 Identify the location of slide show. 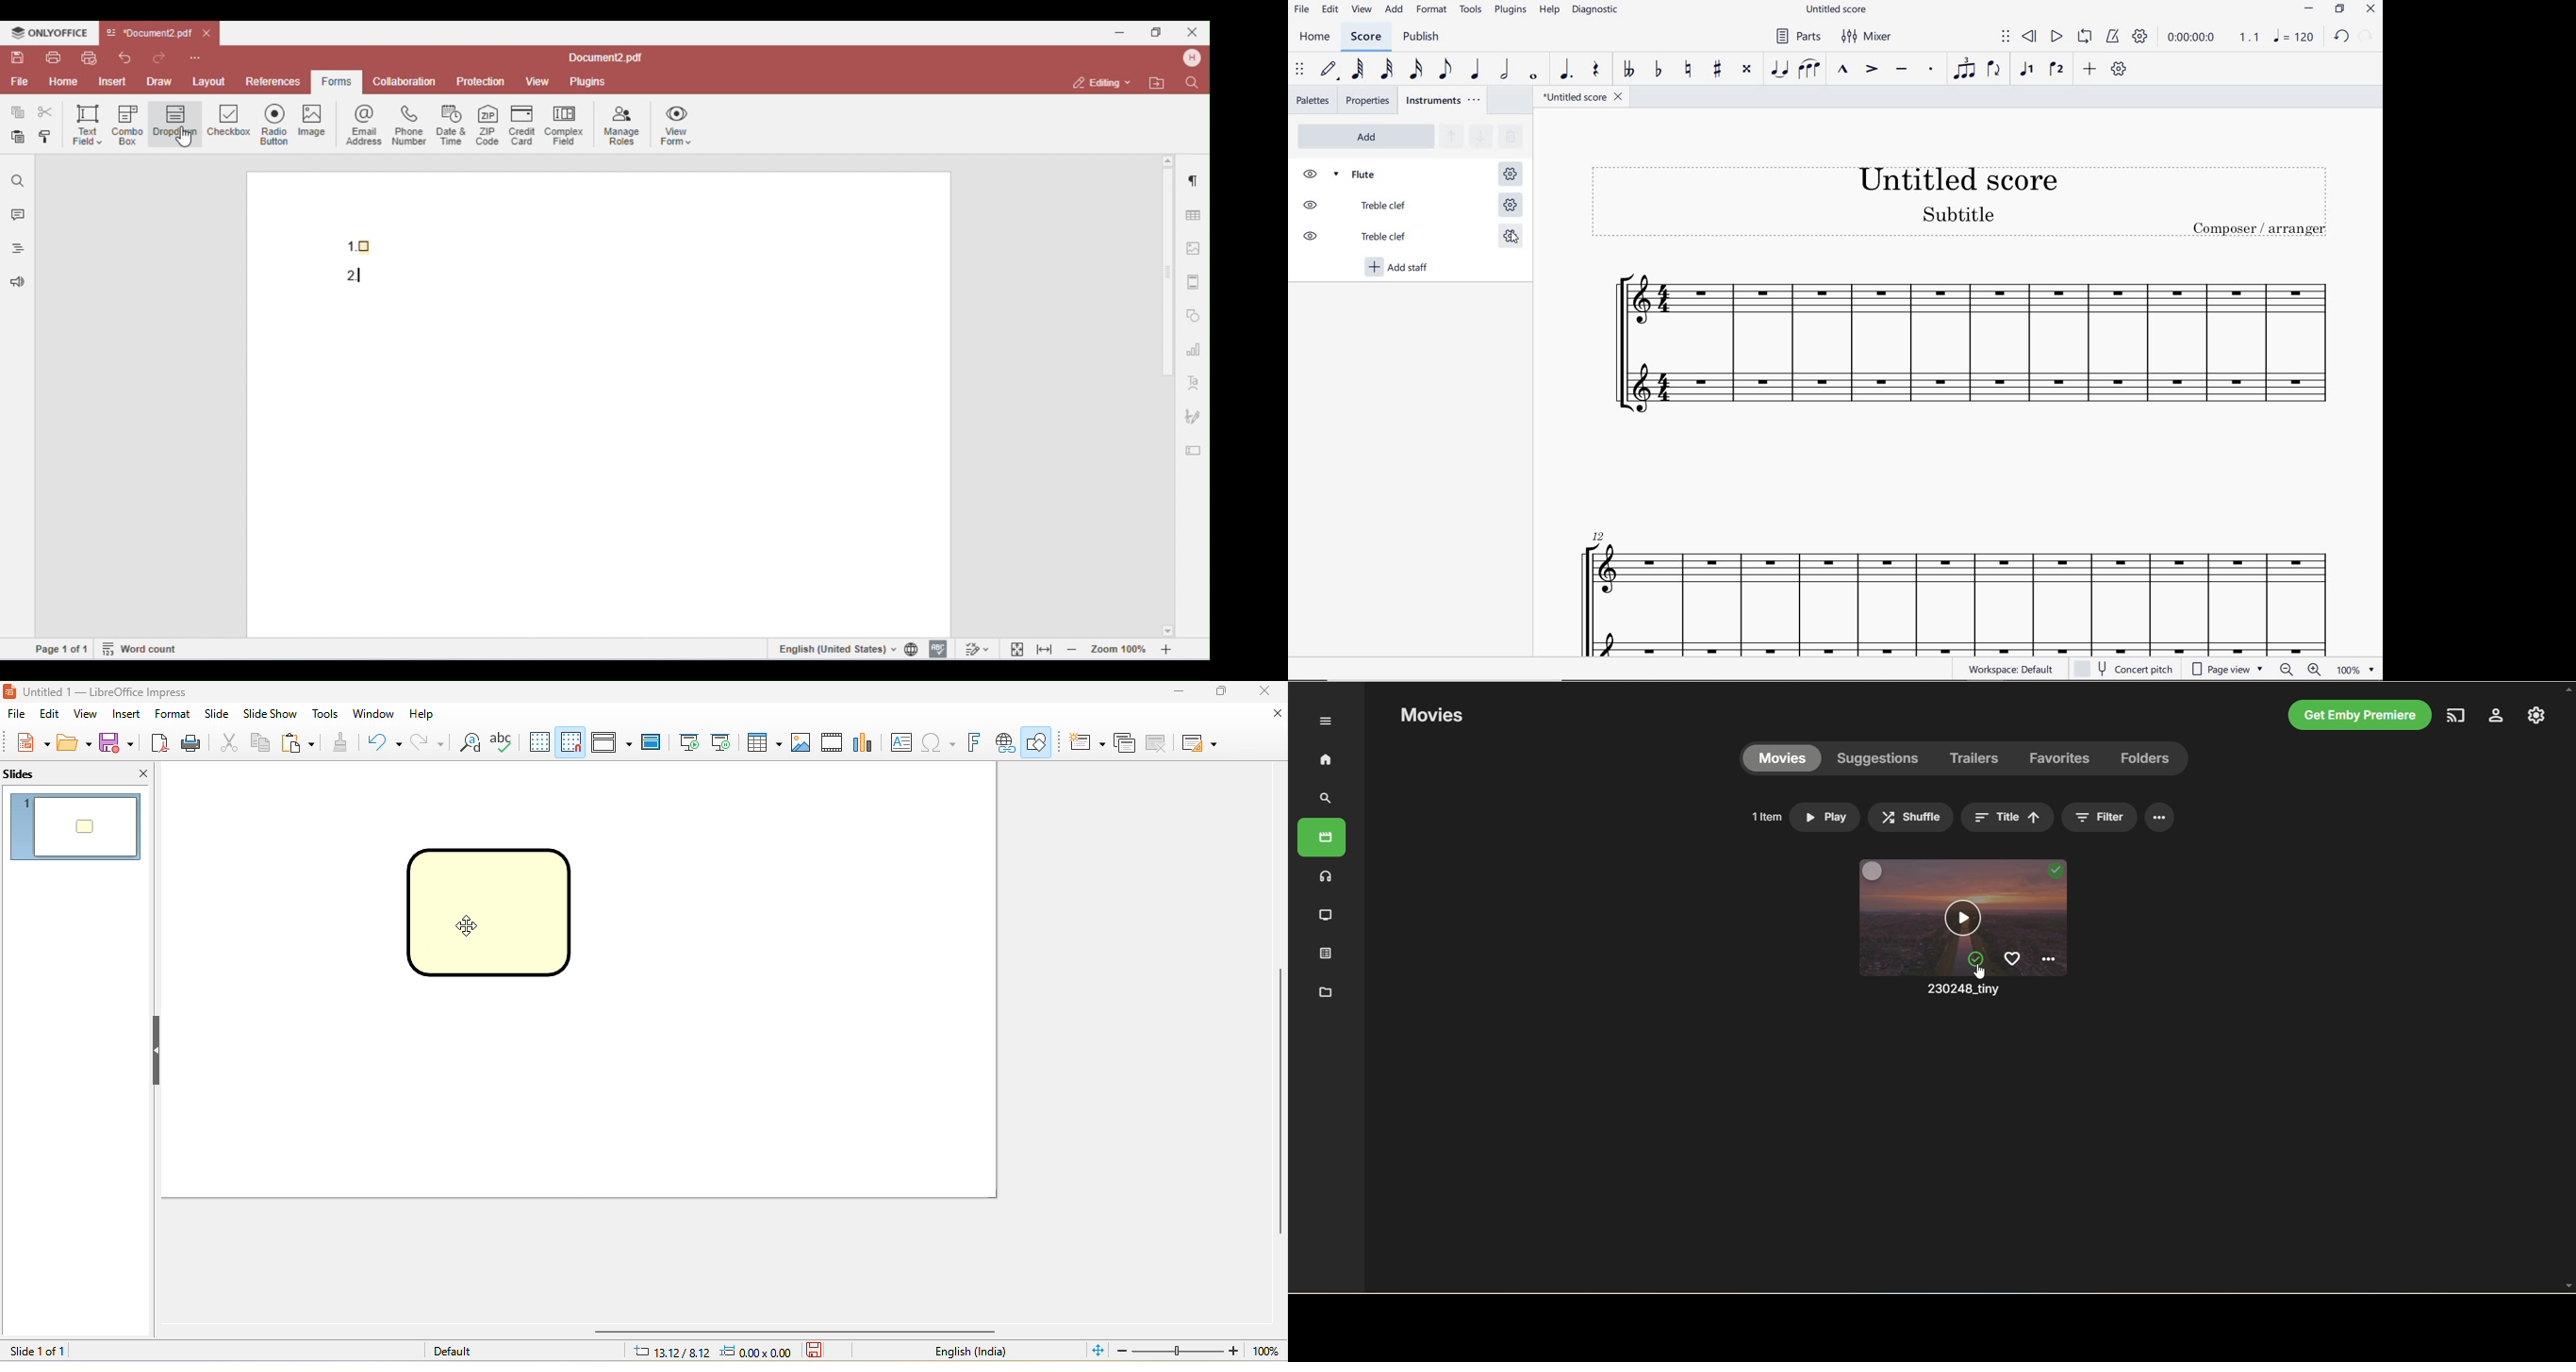
(272, 713).